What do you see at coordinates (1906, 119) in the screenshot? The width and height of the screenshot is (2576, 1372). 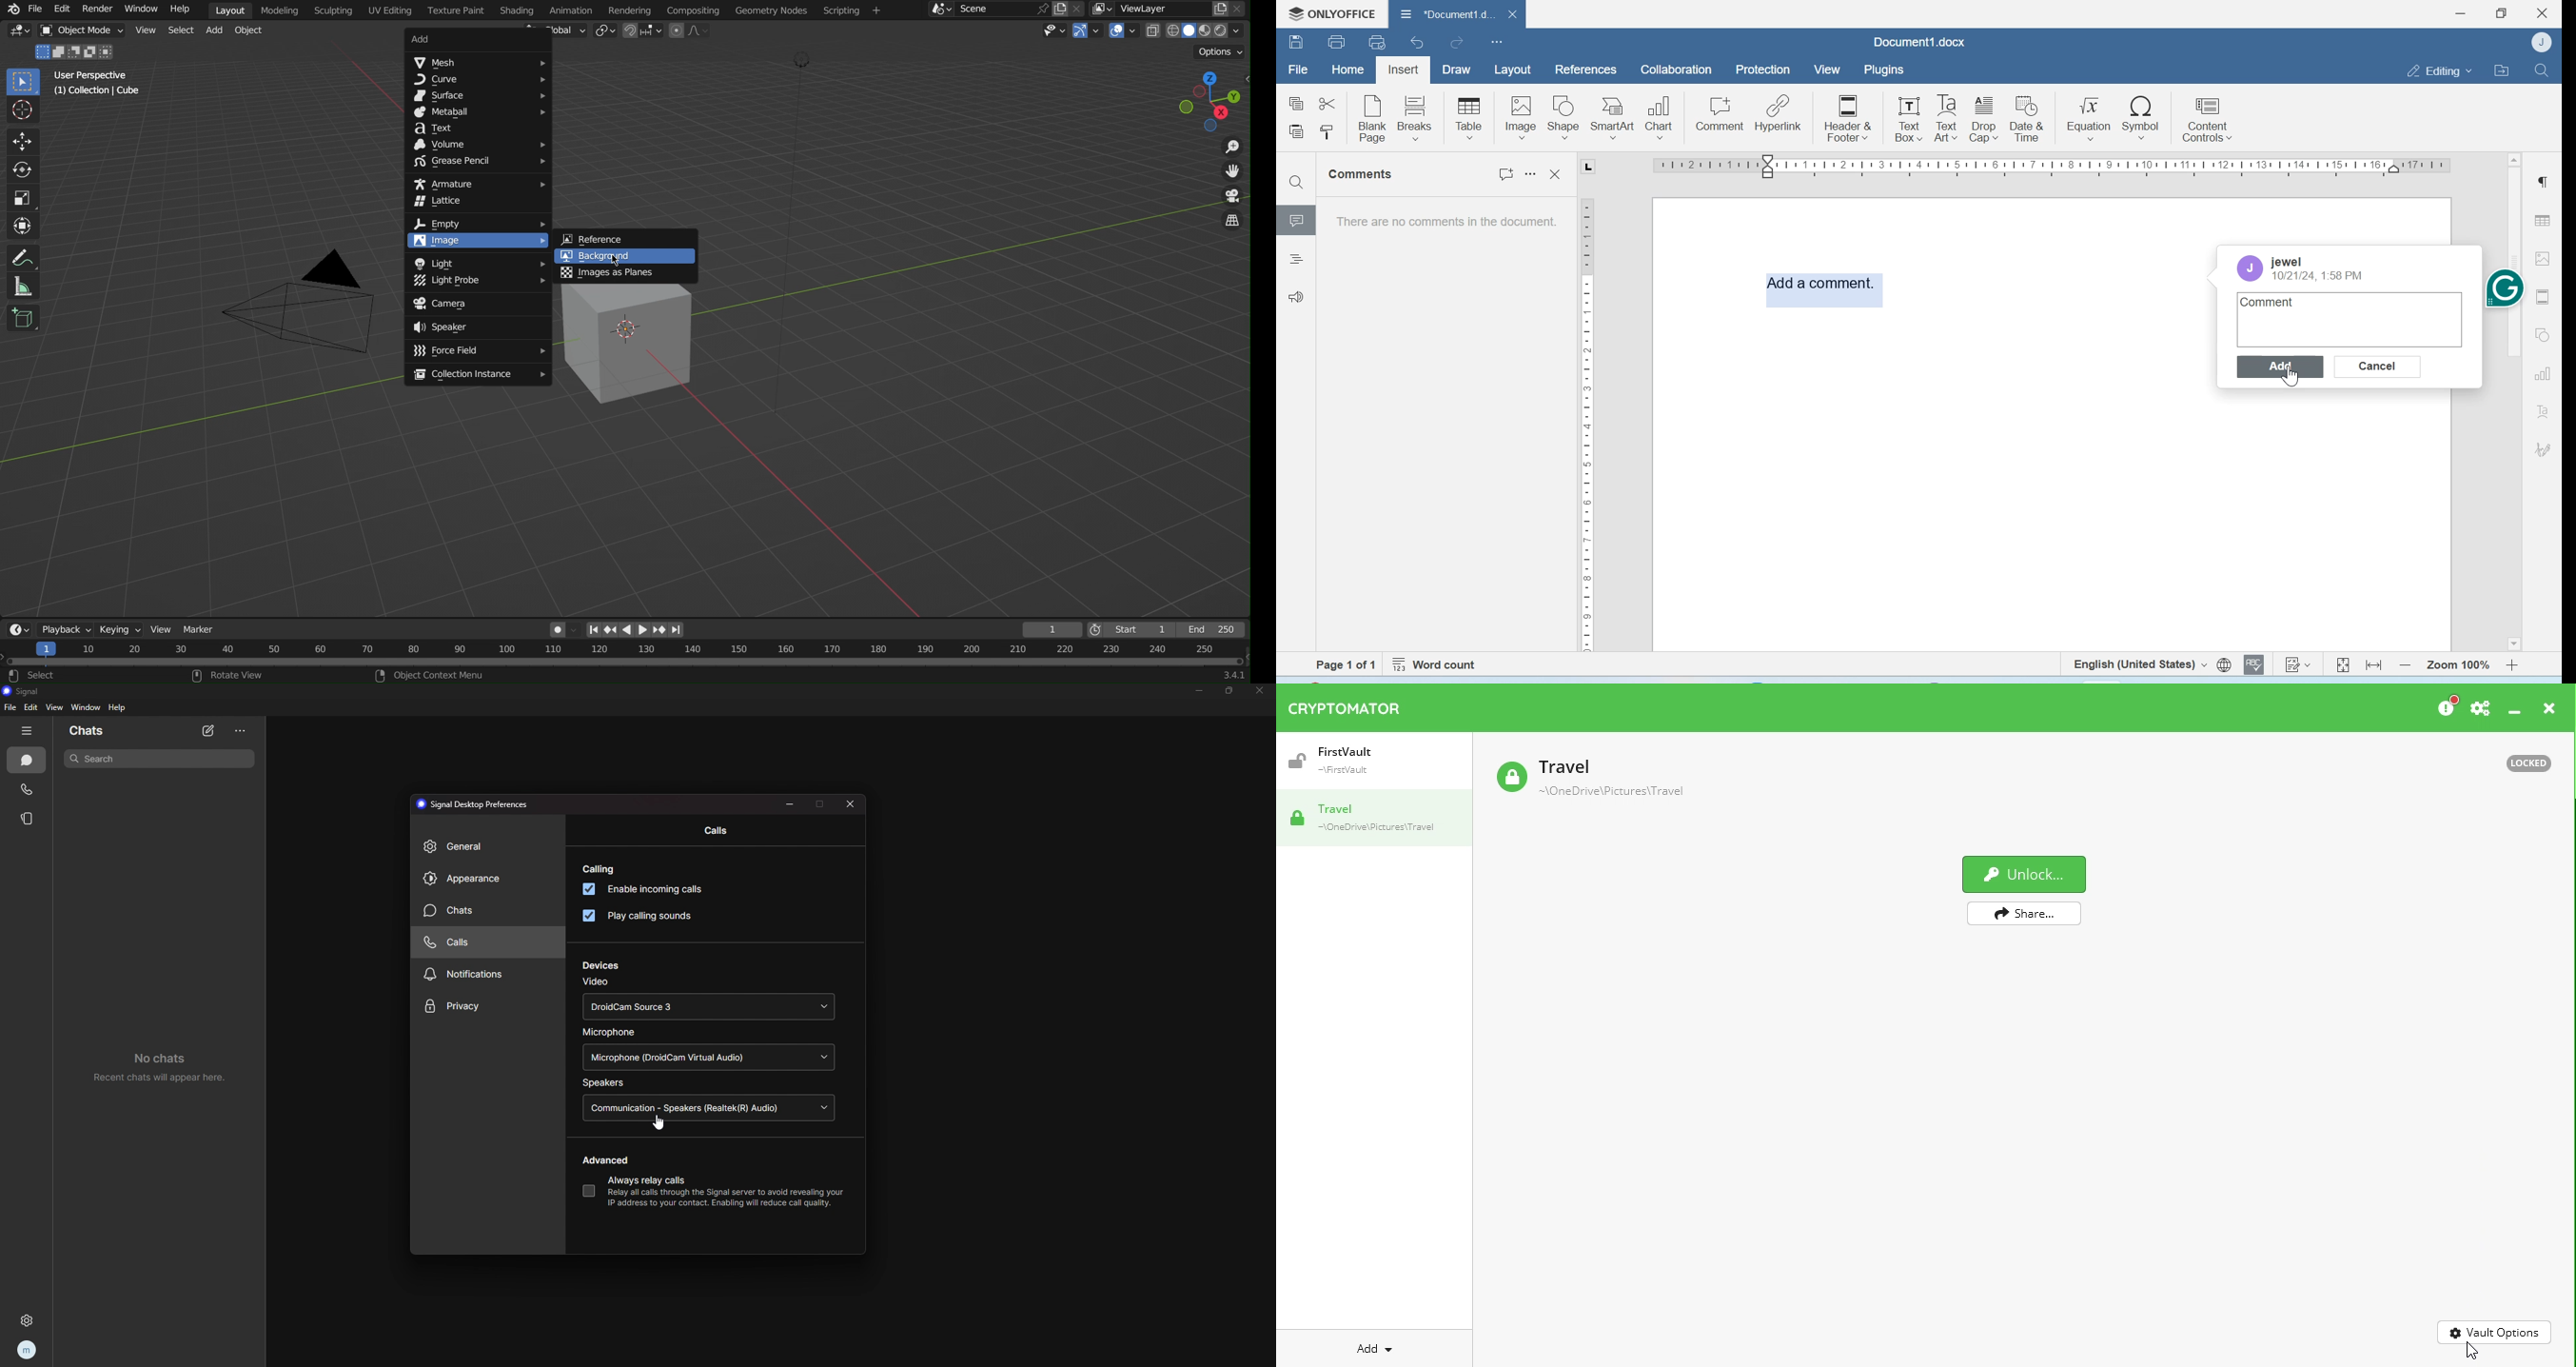 I see `Text Box` at bounding box center [1906, 119].